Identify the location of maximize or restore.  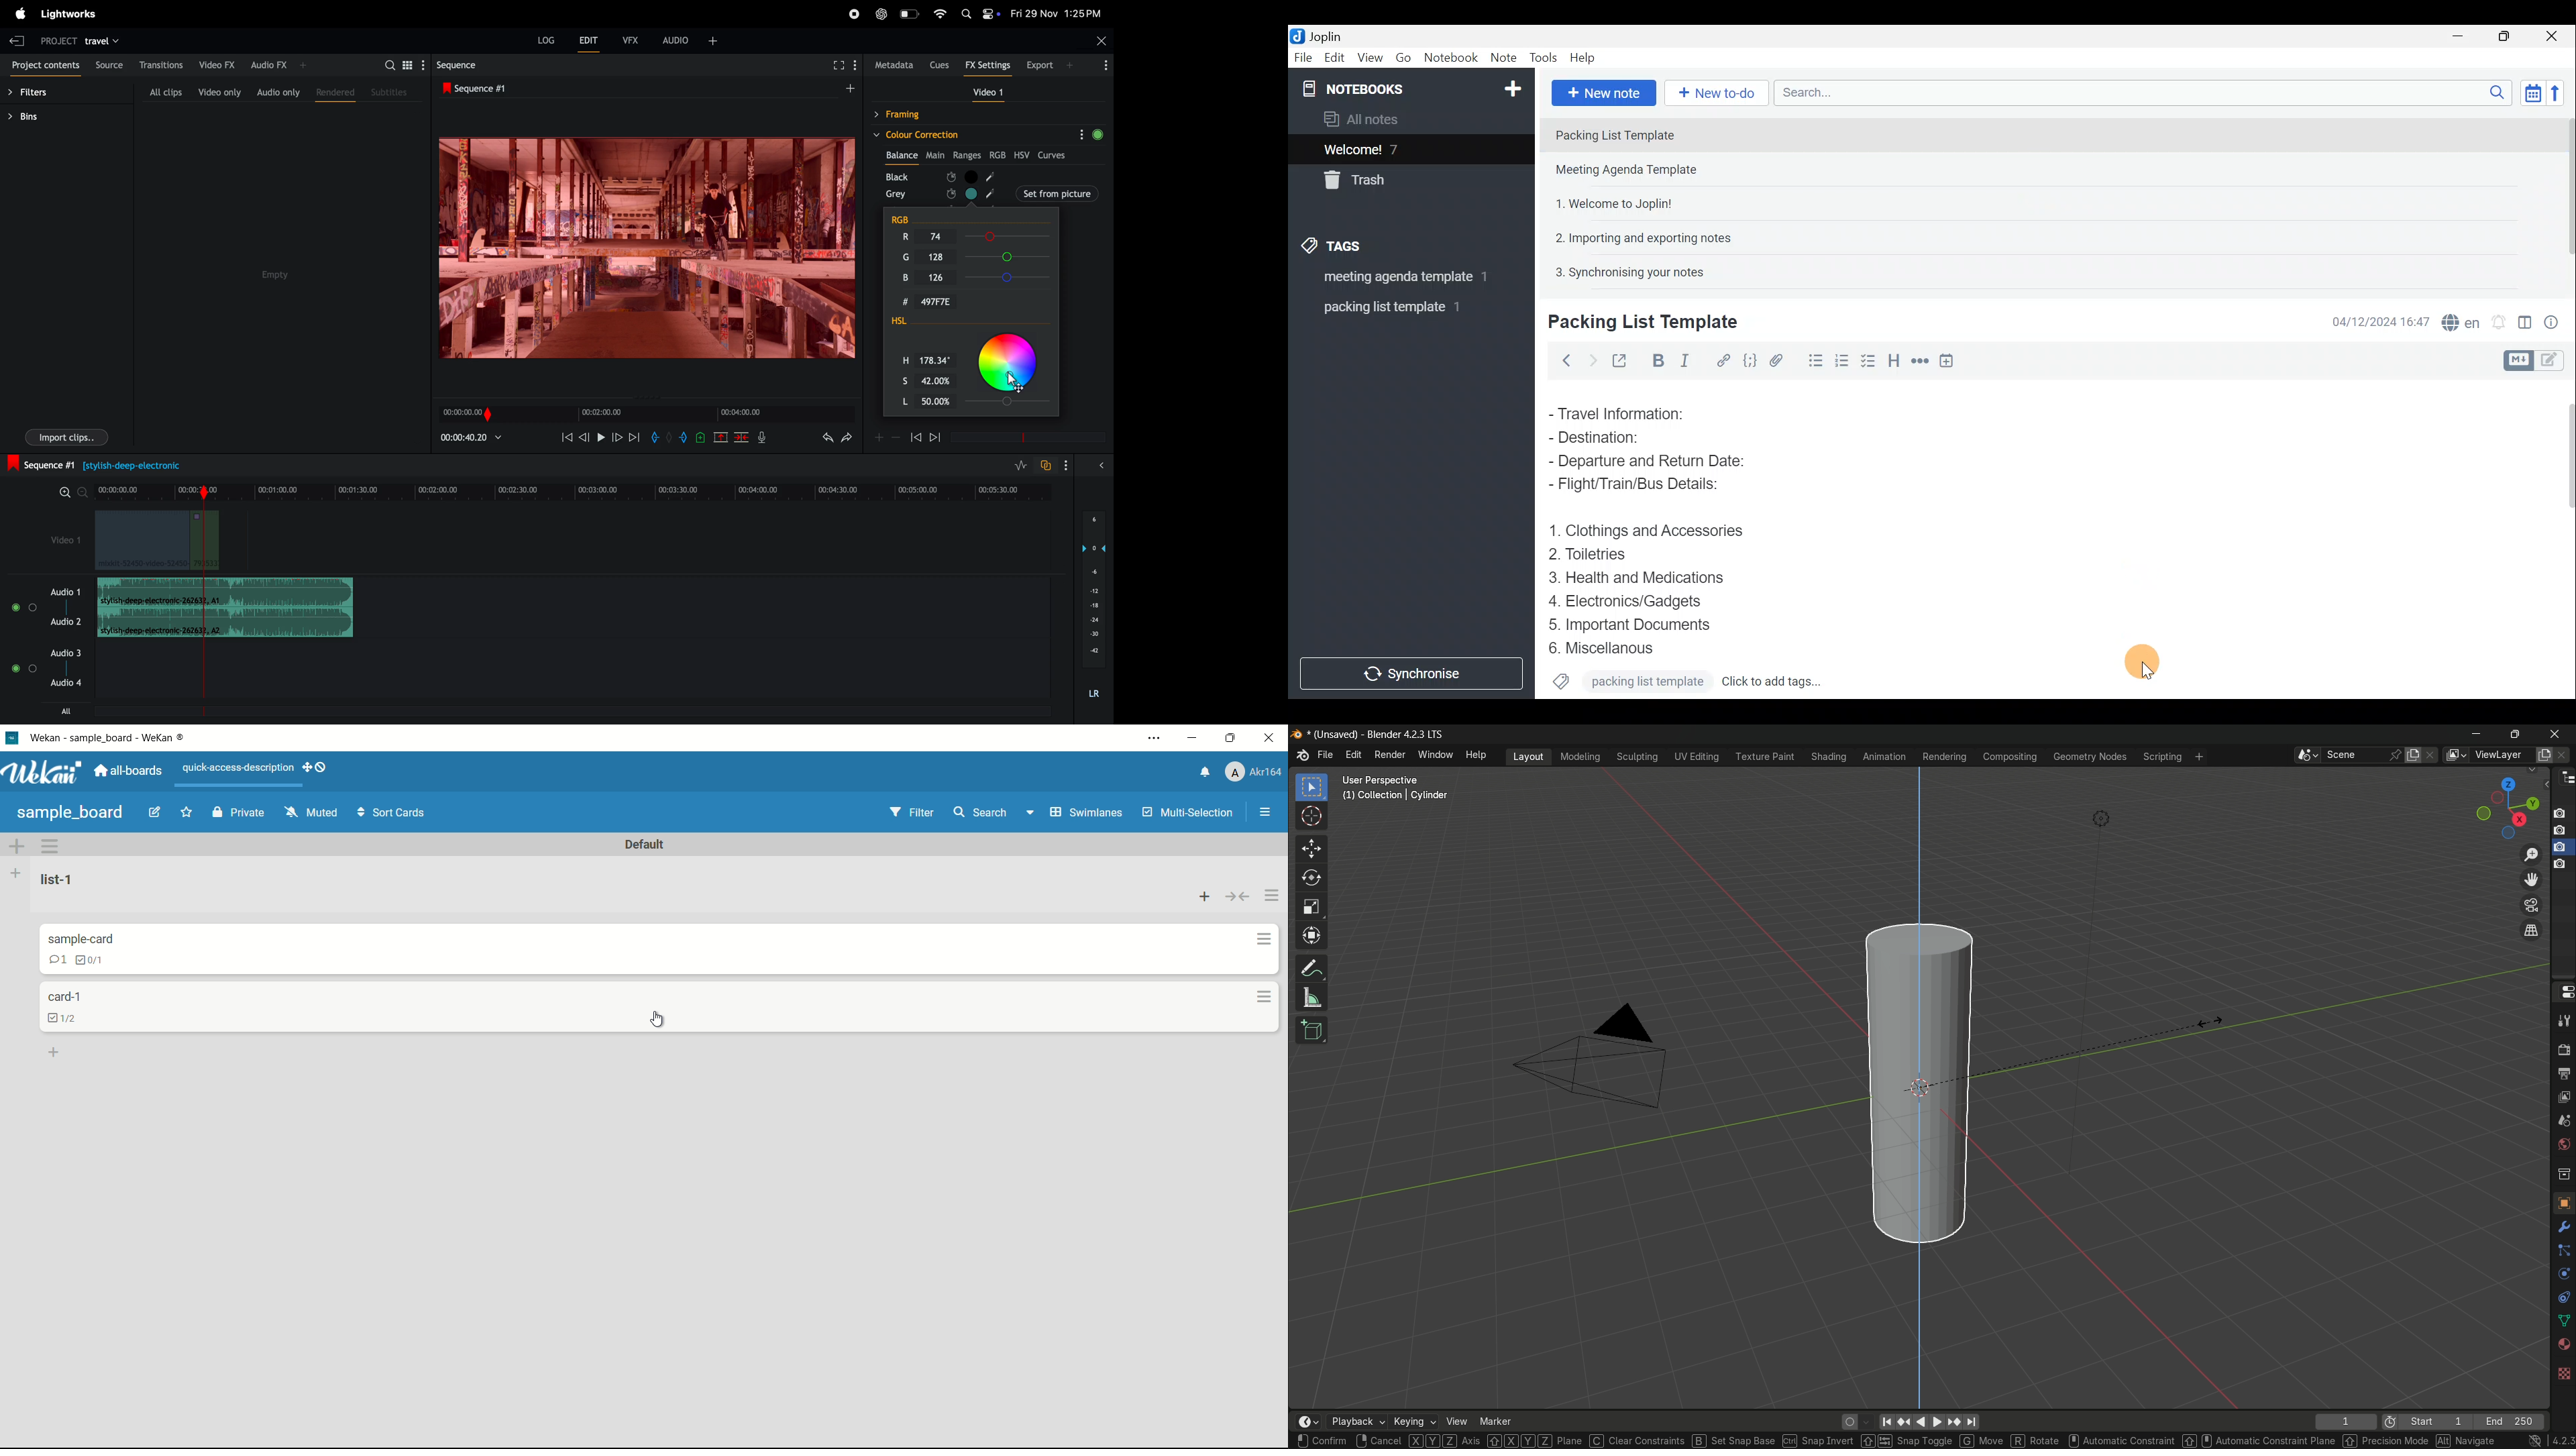
(2517, 733).